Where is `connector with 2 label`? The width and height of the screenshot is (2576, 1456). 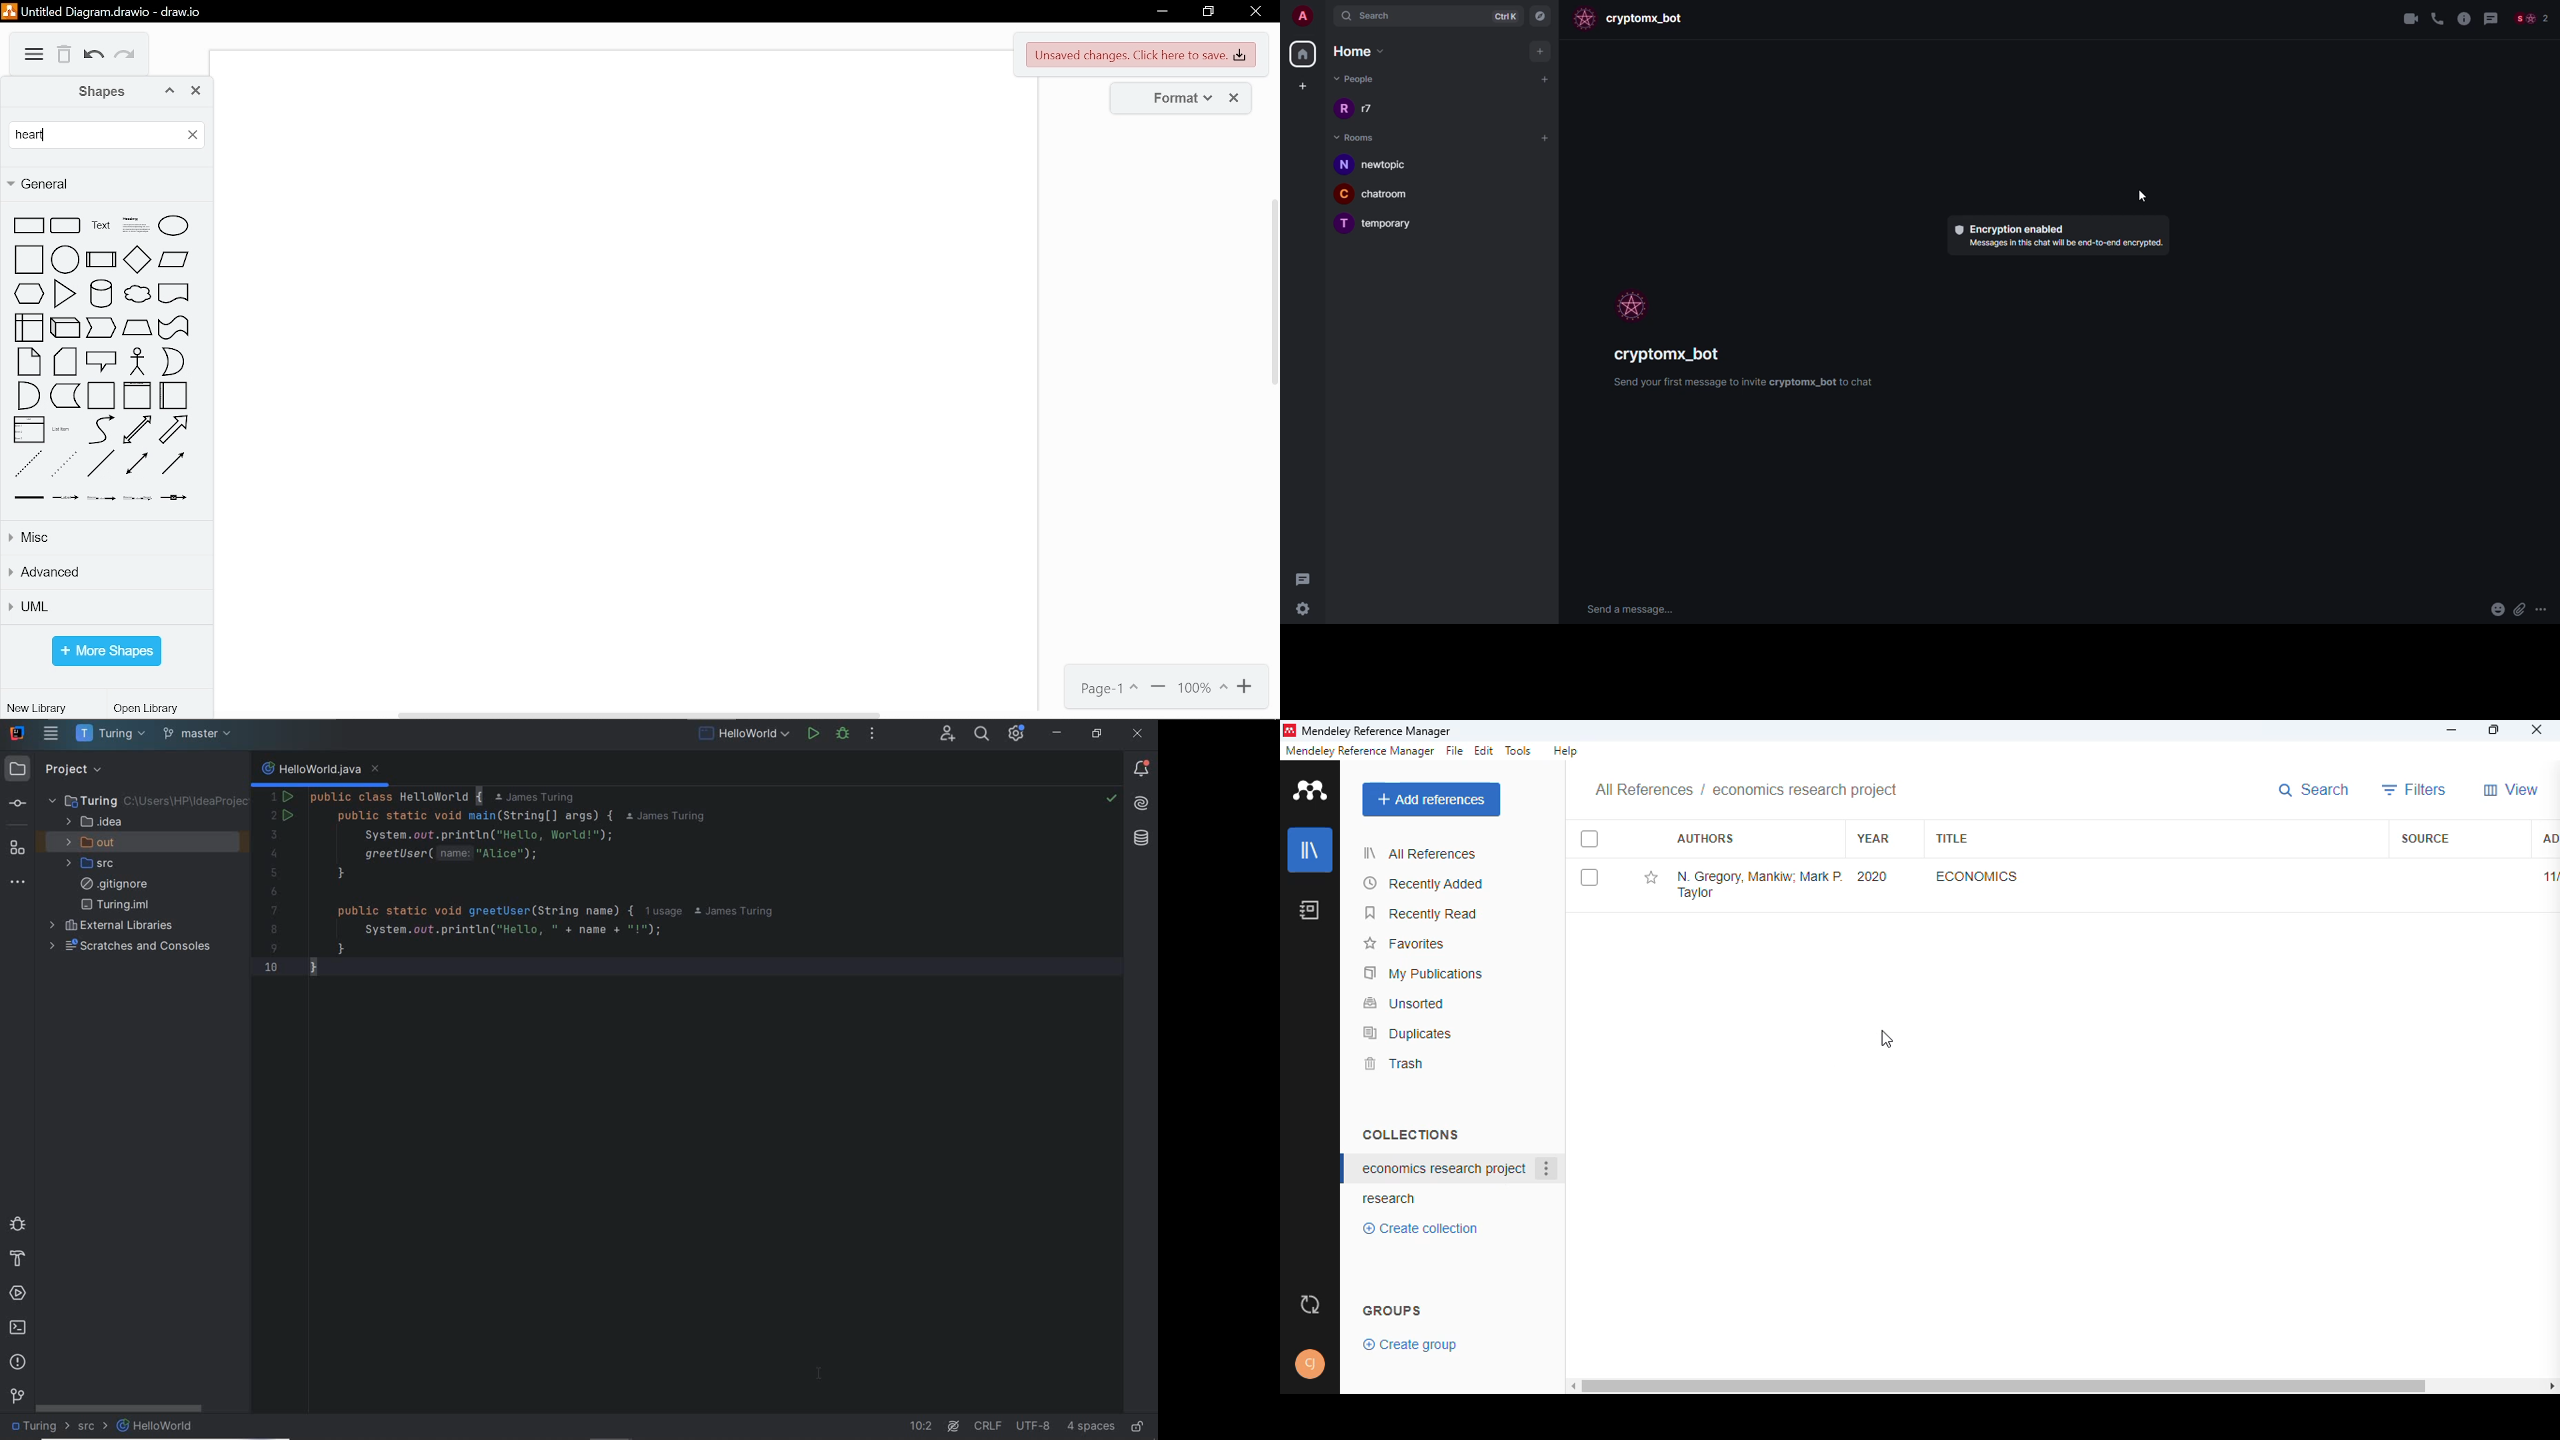 connector with 2 label is located at coordinates (99, 498).